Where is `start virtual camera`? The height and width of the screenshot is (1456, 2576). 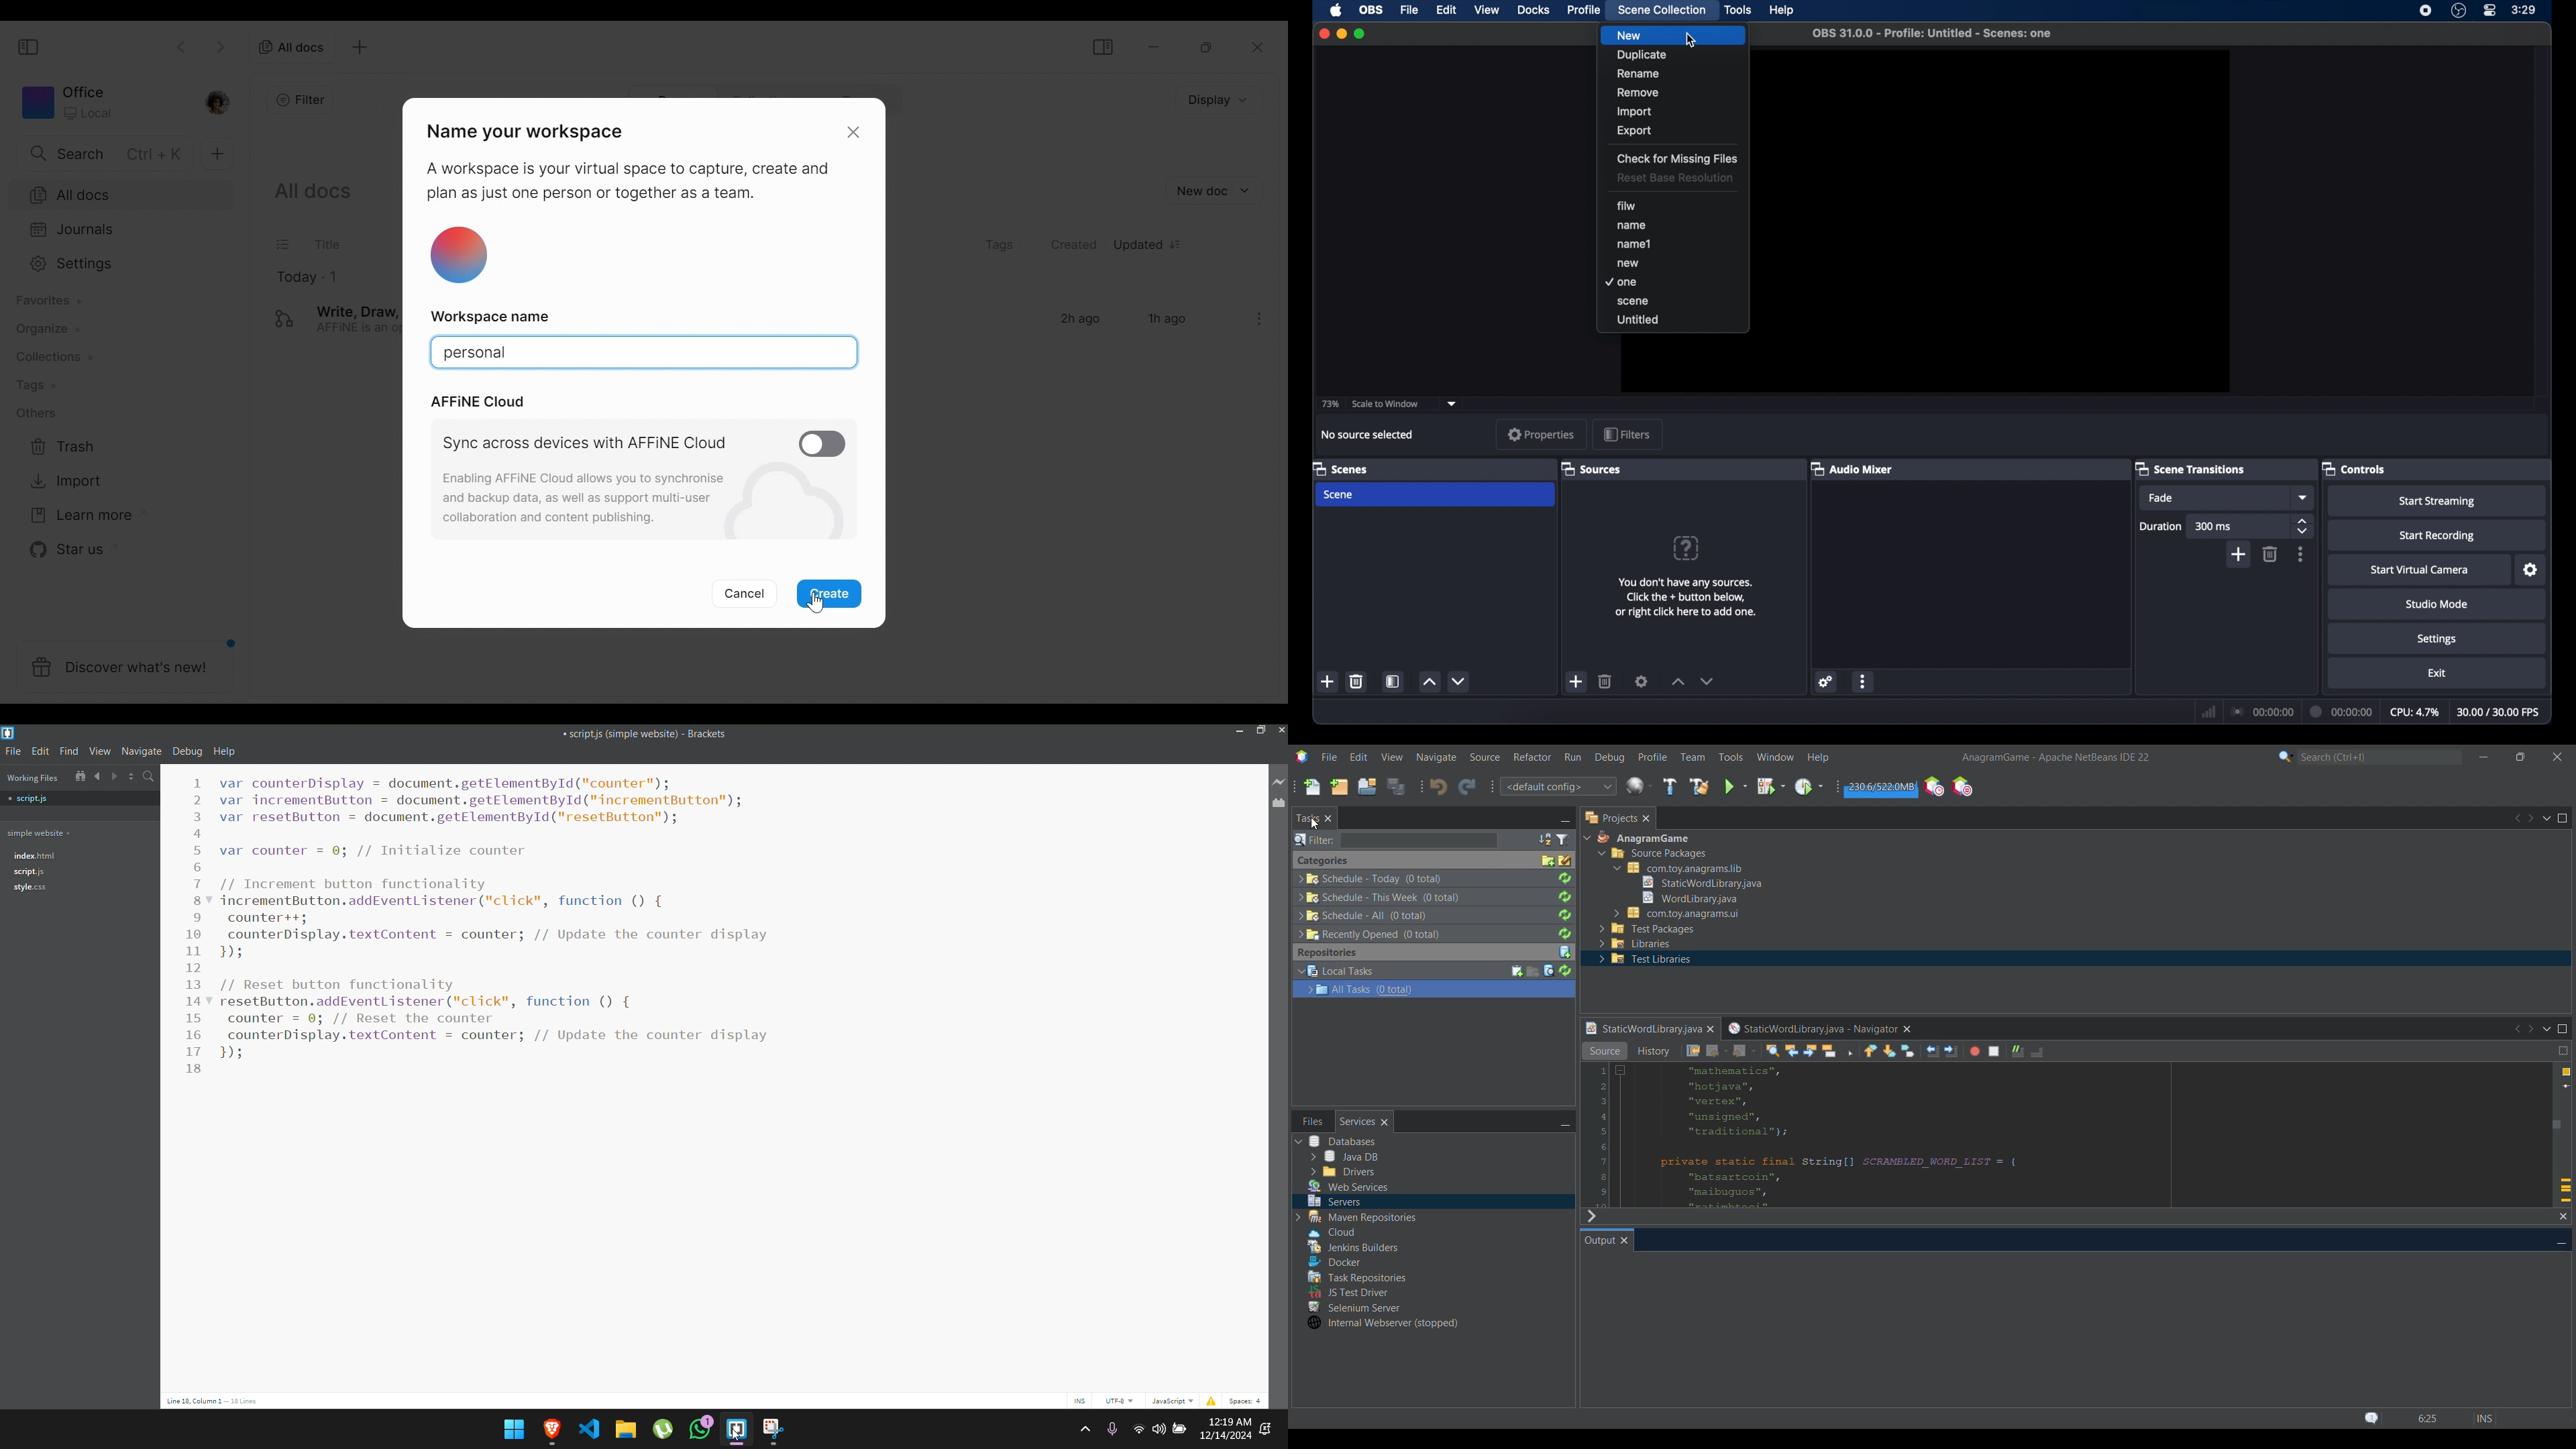 start virtual camera is located at coordinates (2418, 570).